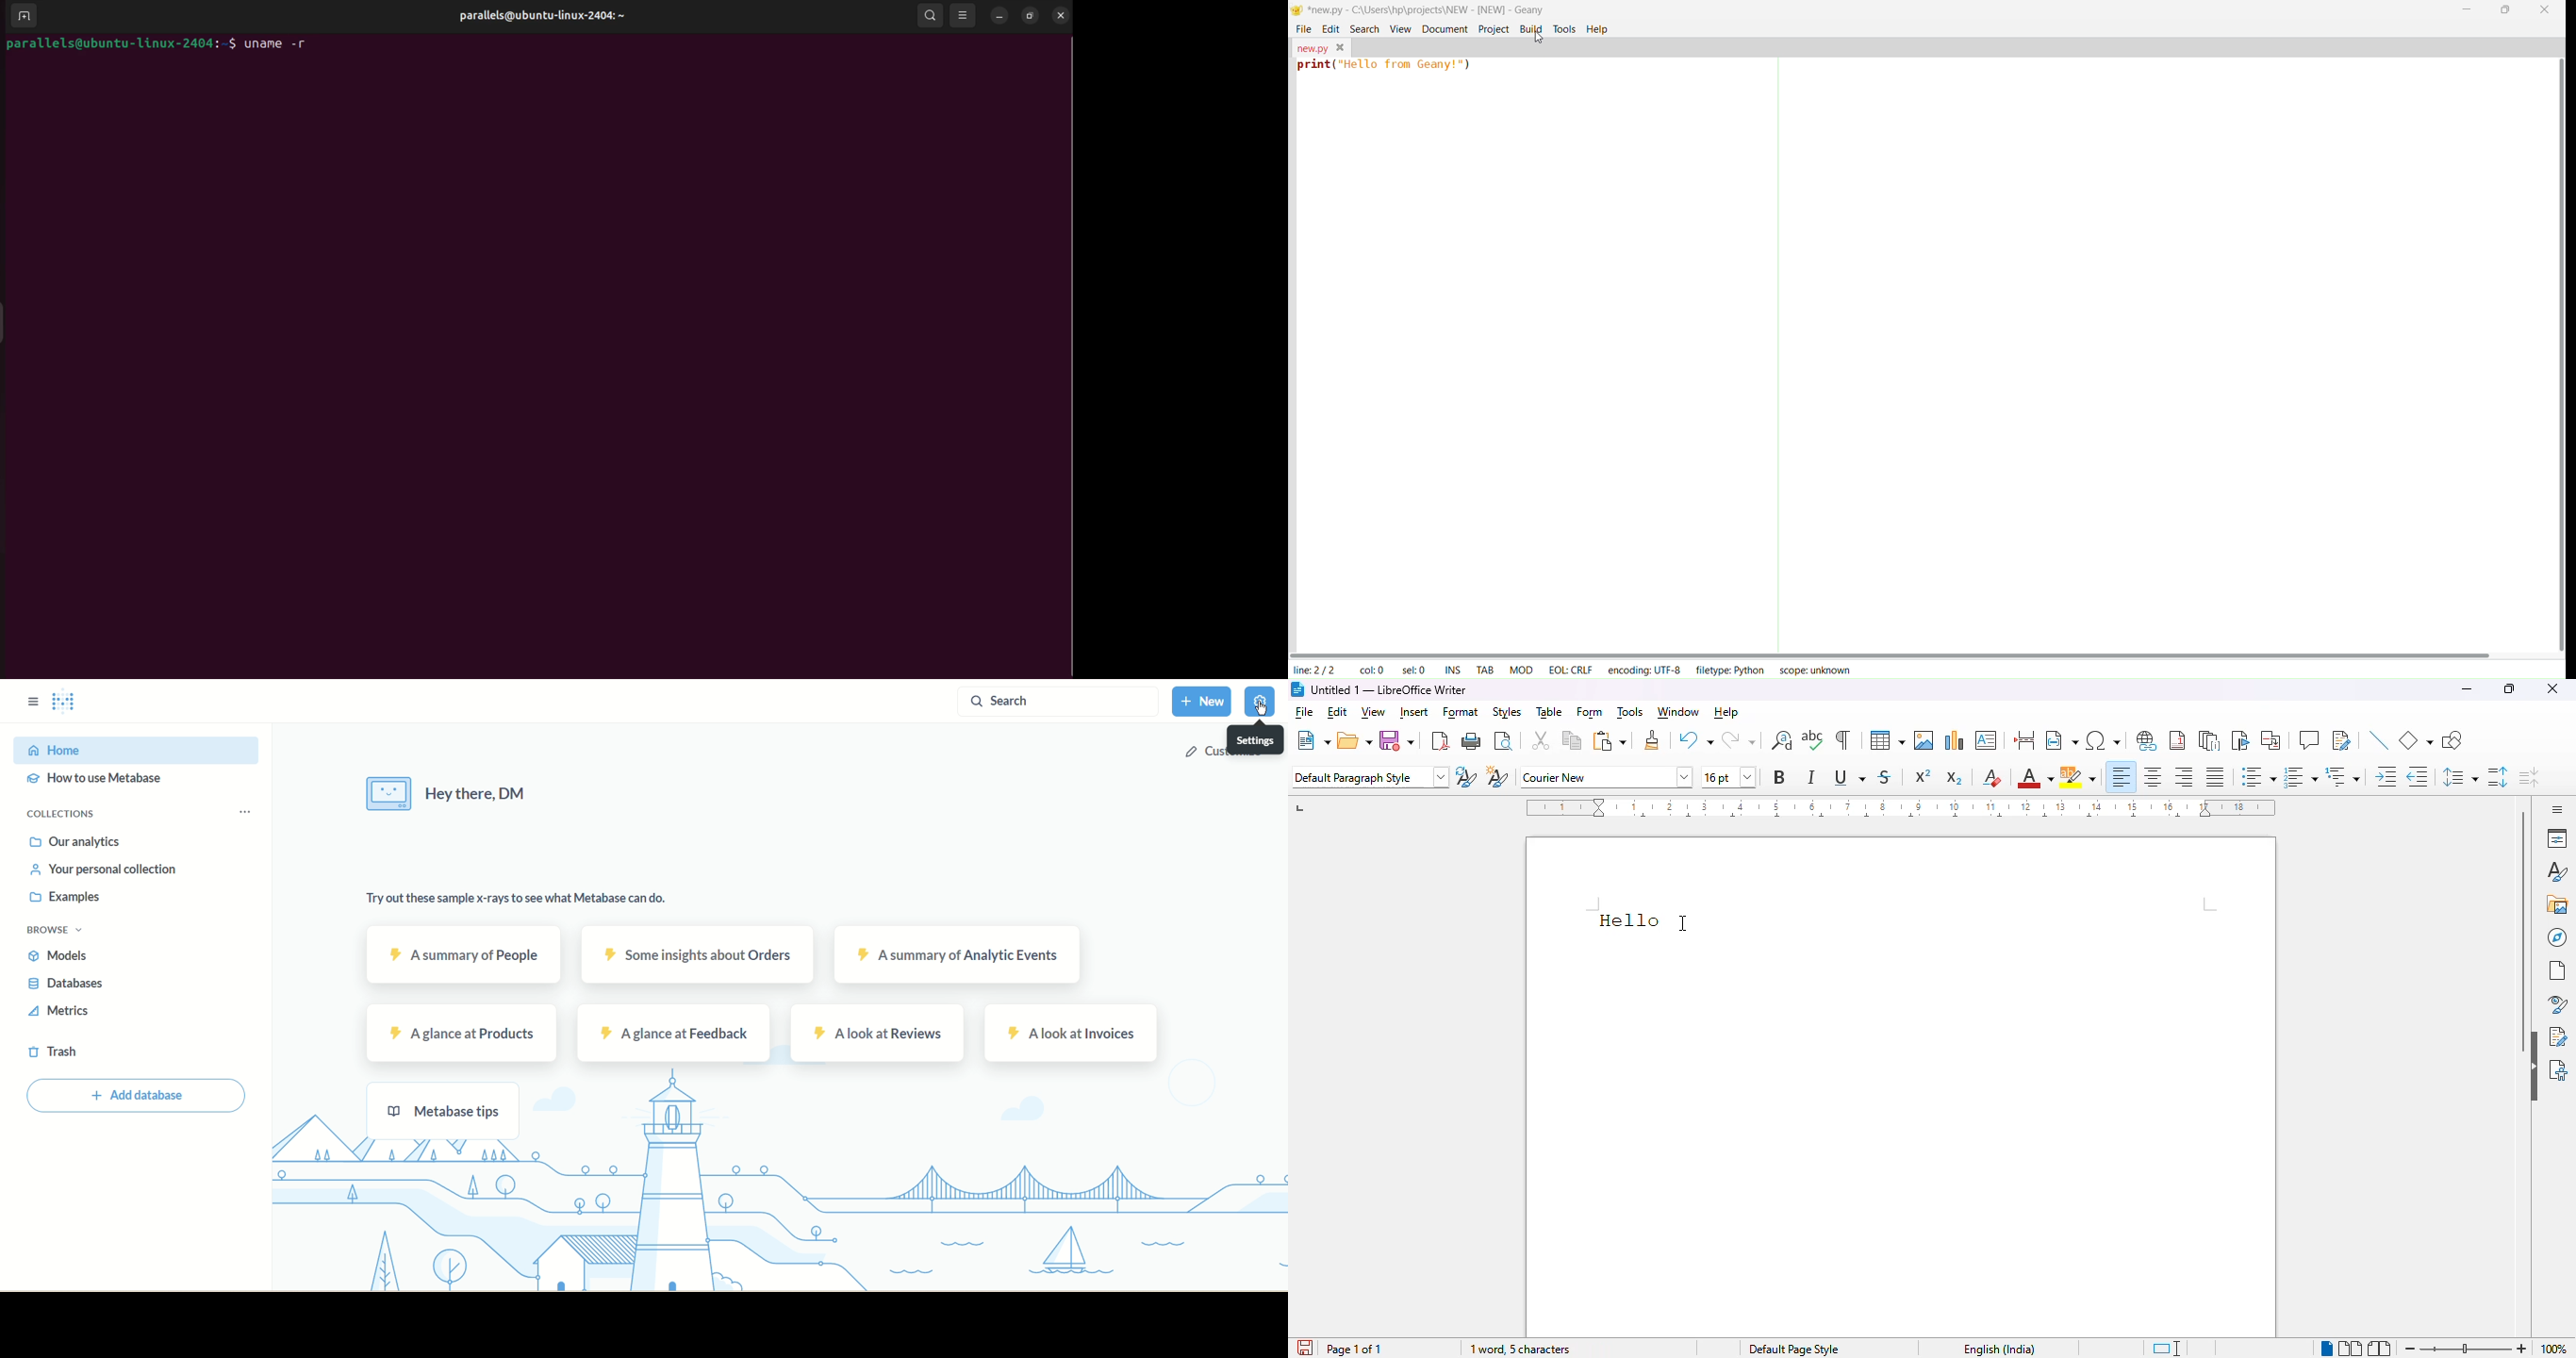 The width and height of the screenshot is (2576, 1372). What do you see at coordinates (2309, 740) in the screenshot?
I see `insert comment` at bounding box center [2309, 740].